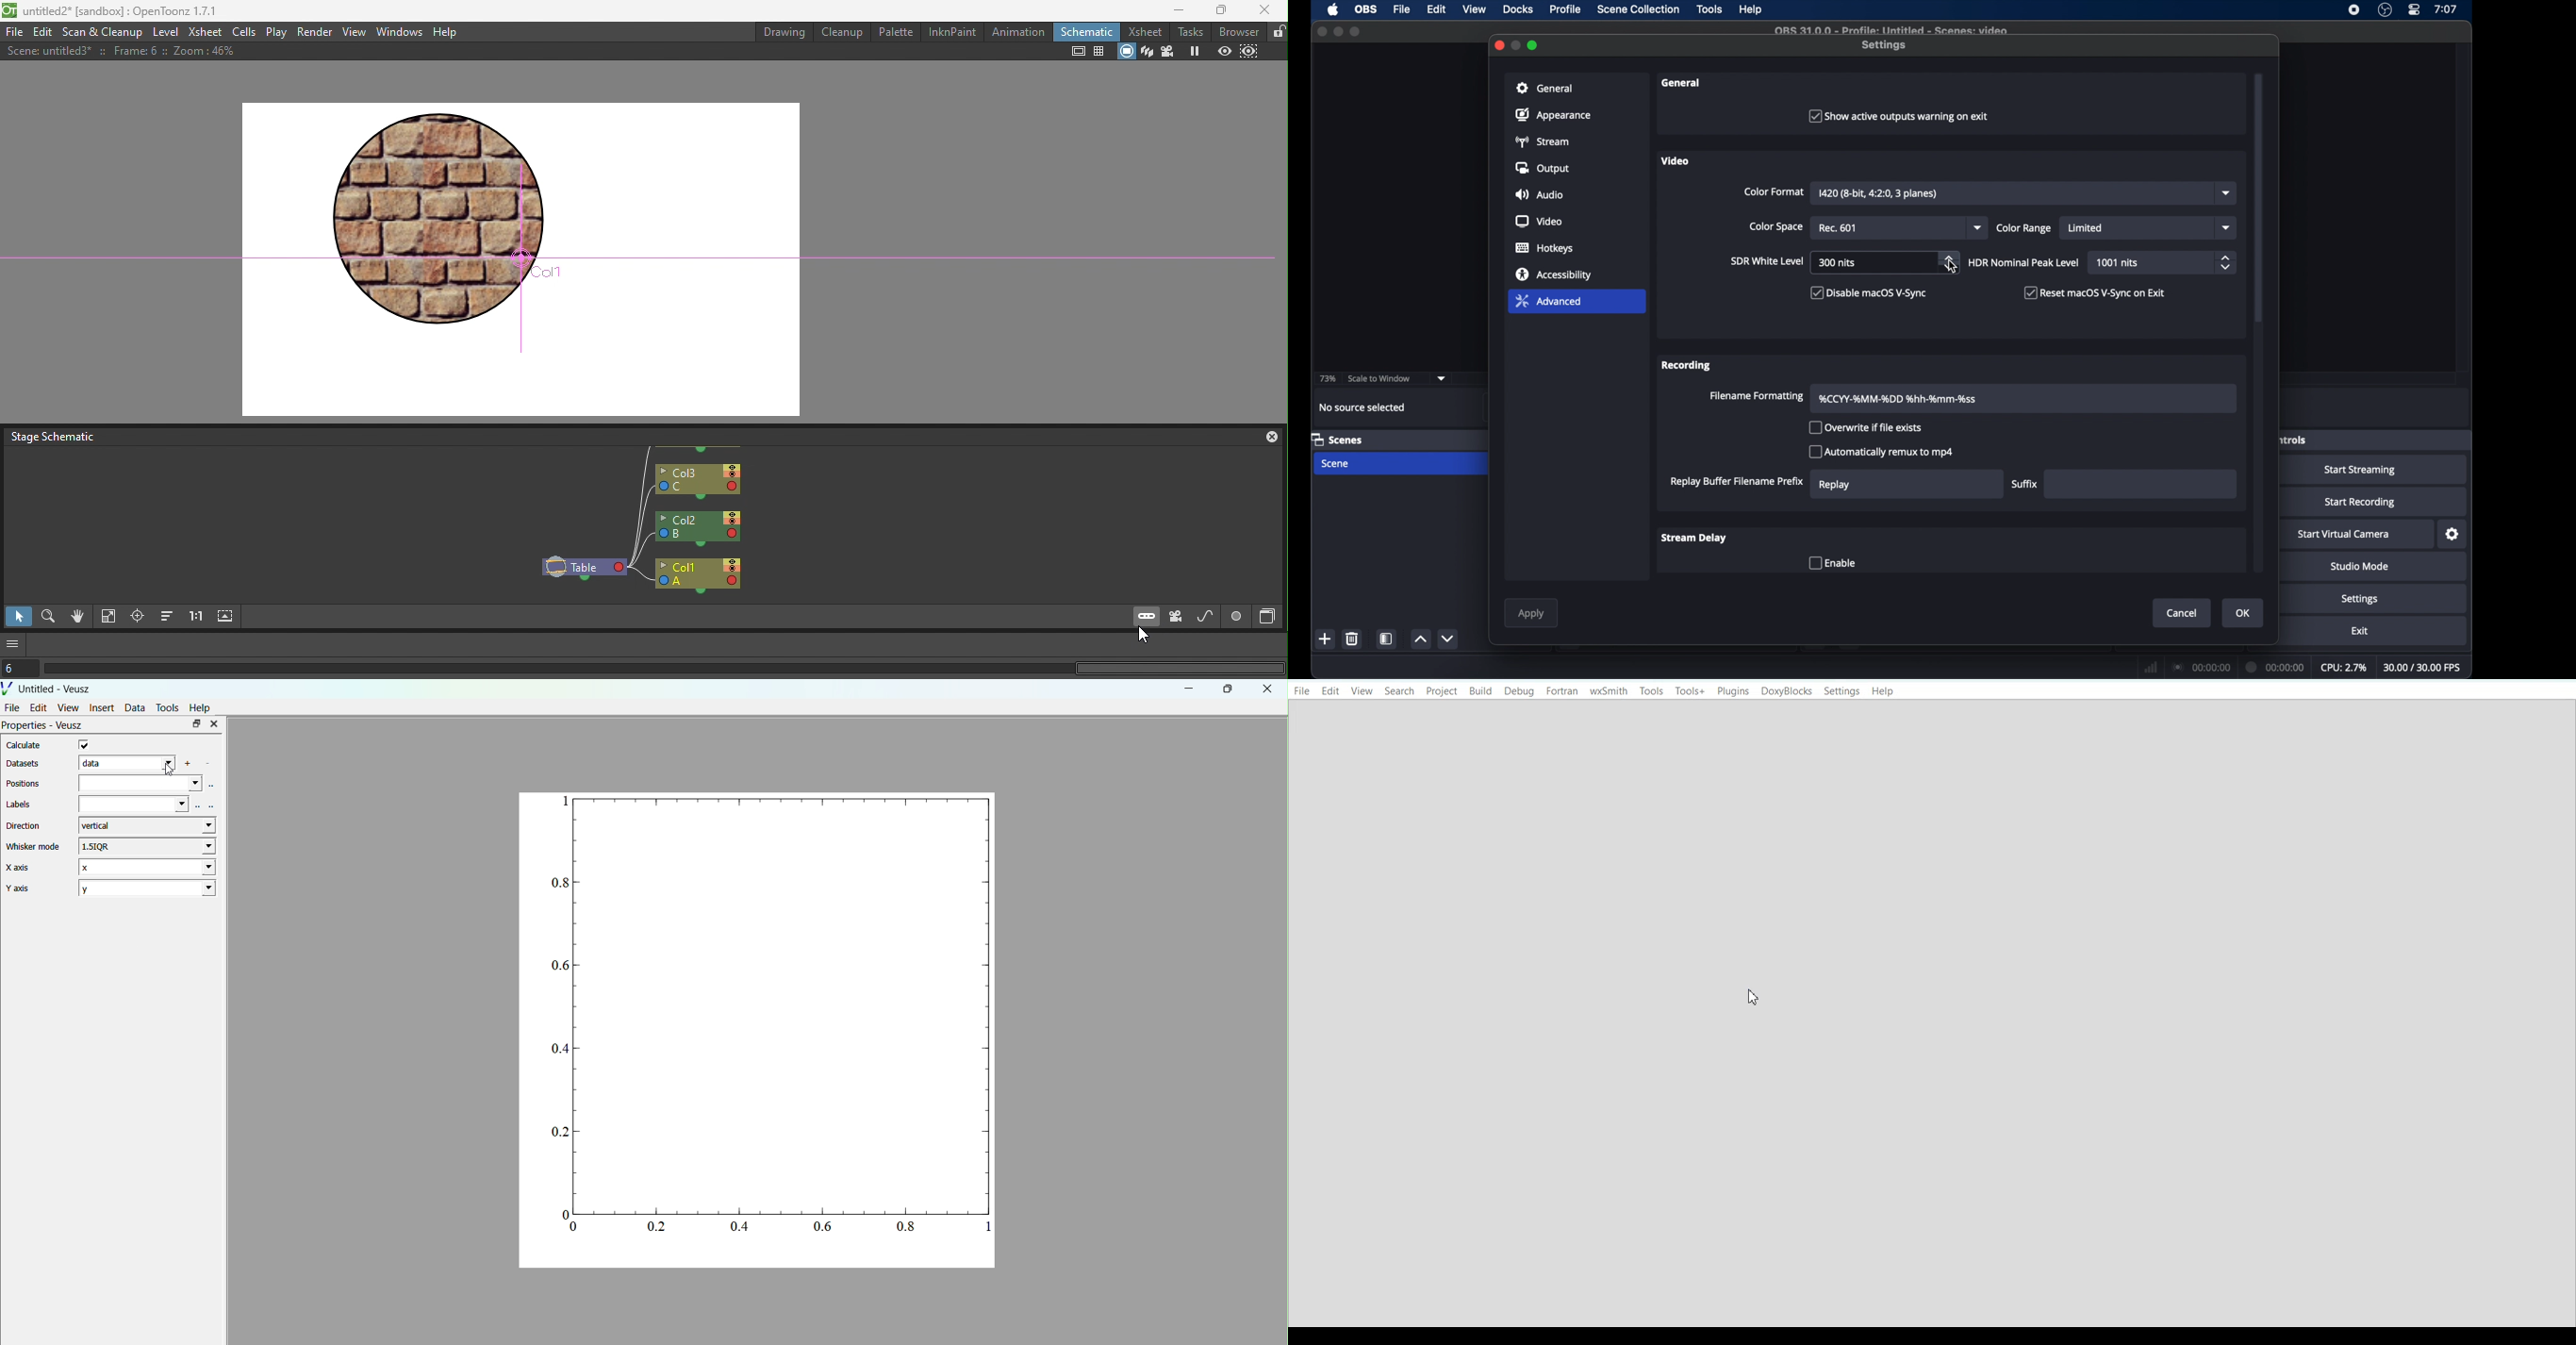 This screenshot has height=1372, width=2576. I want to click on color space, so click(1778, 227).